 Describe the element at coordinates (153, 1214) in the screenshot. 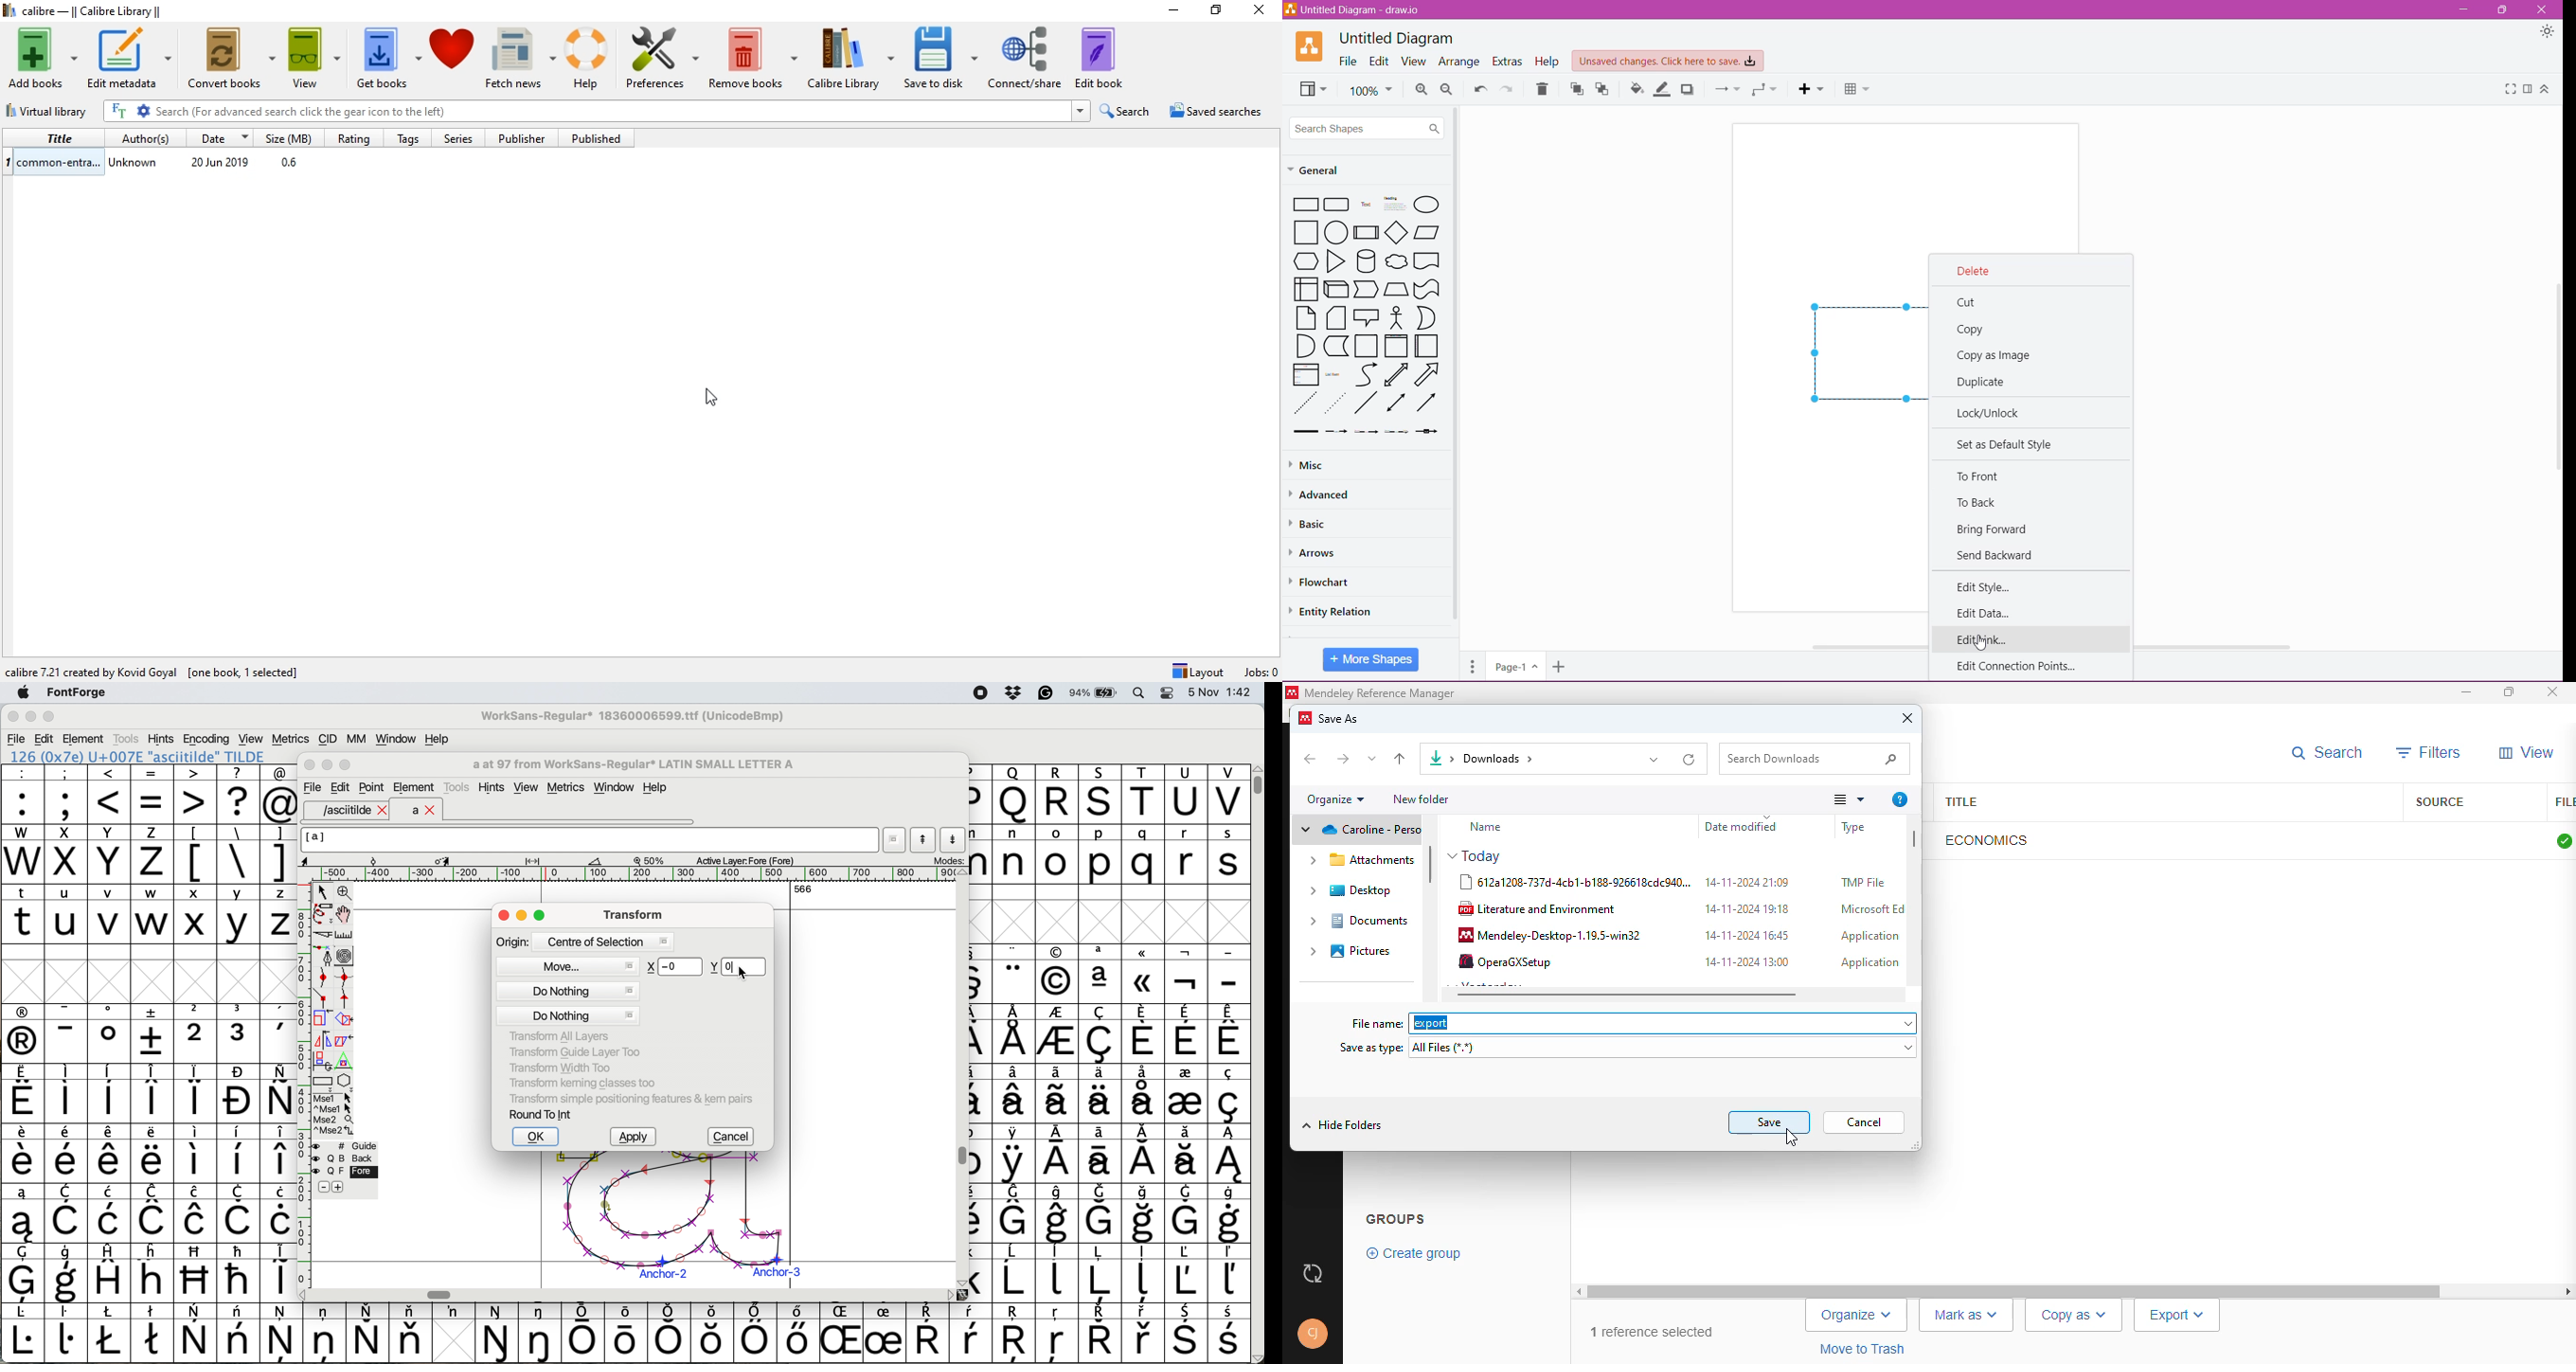

I see `symbol` at that location.